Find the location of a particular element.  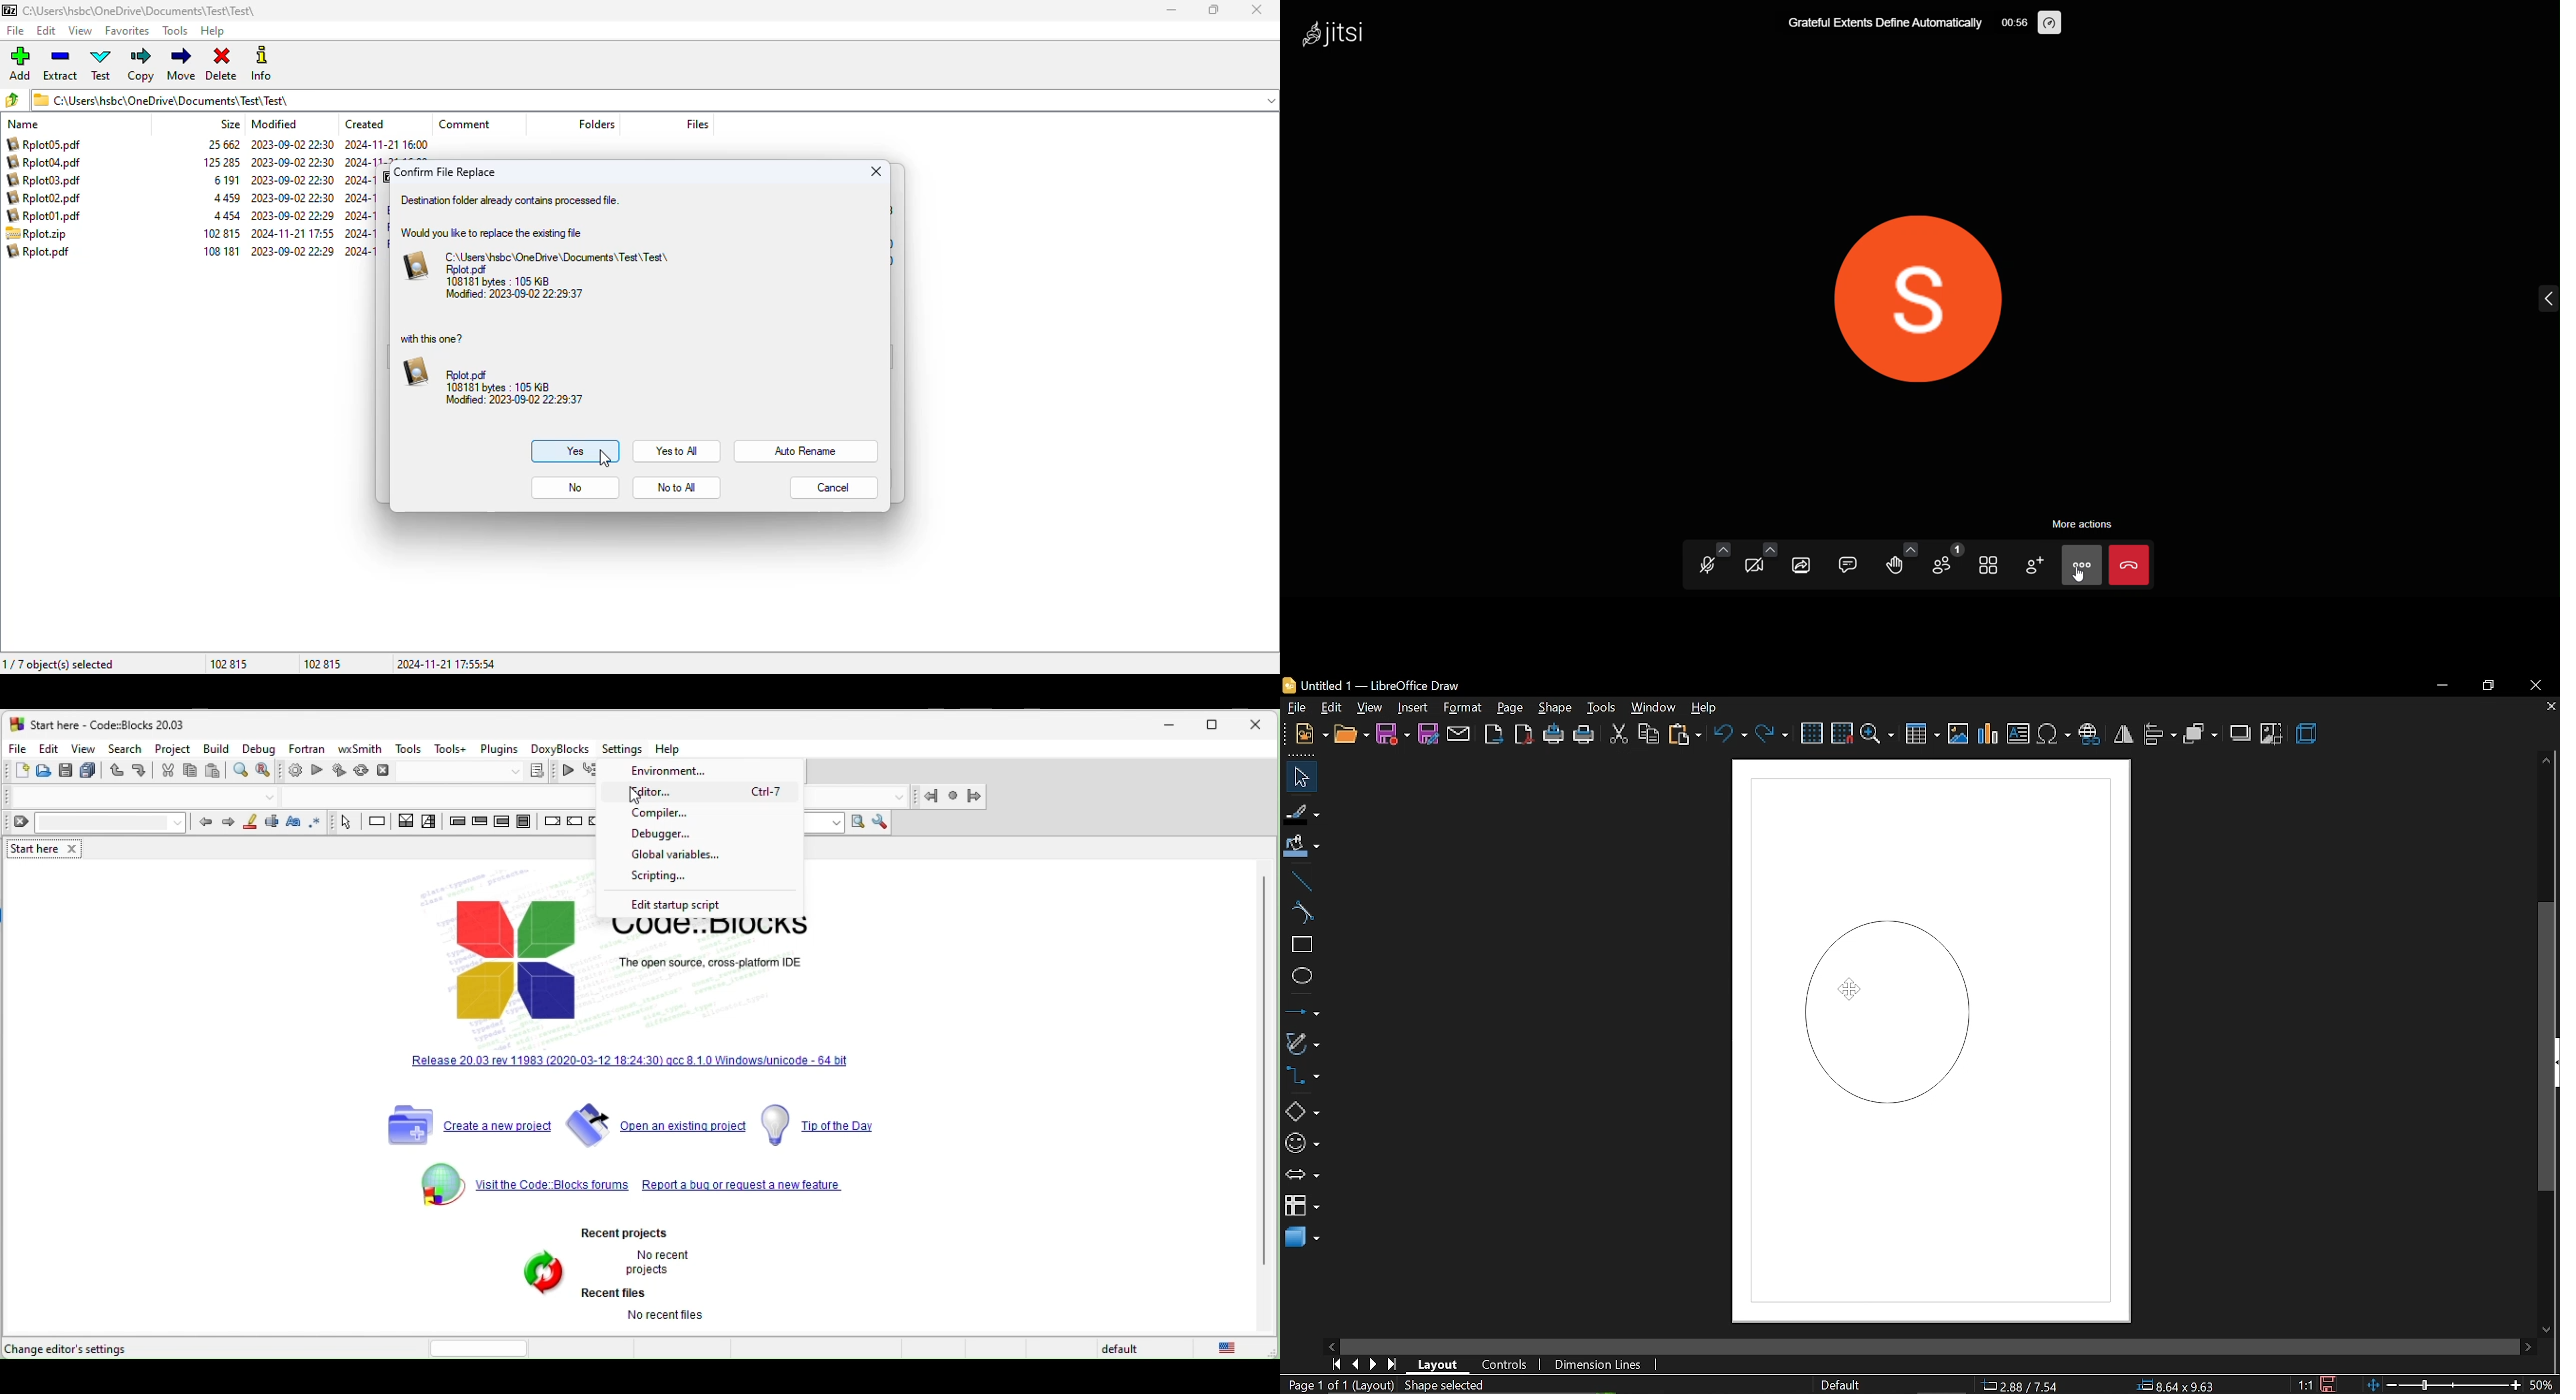

more is located at coordinates (2081, 566).